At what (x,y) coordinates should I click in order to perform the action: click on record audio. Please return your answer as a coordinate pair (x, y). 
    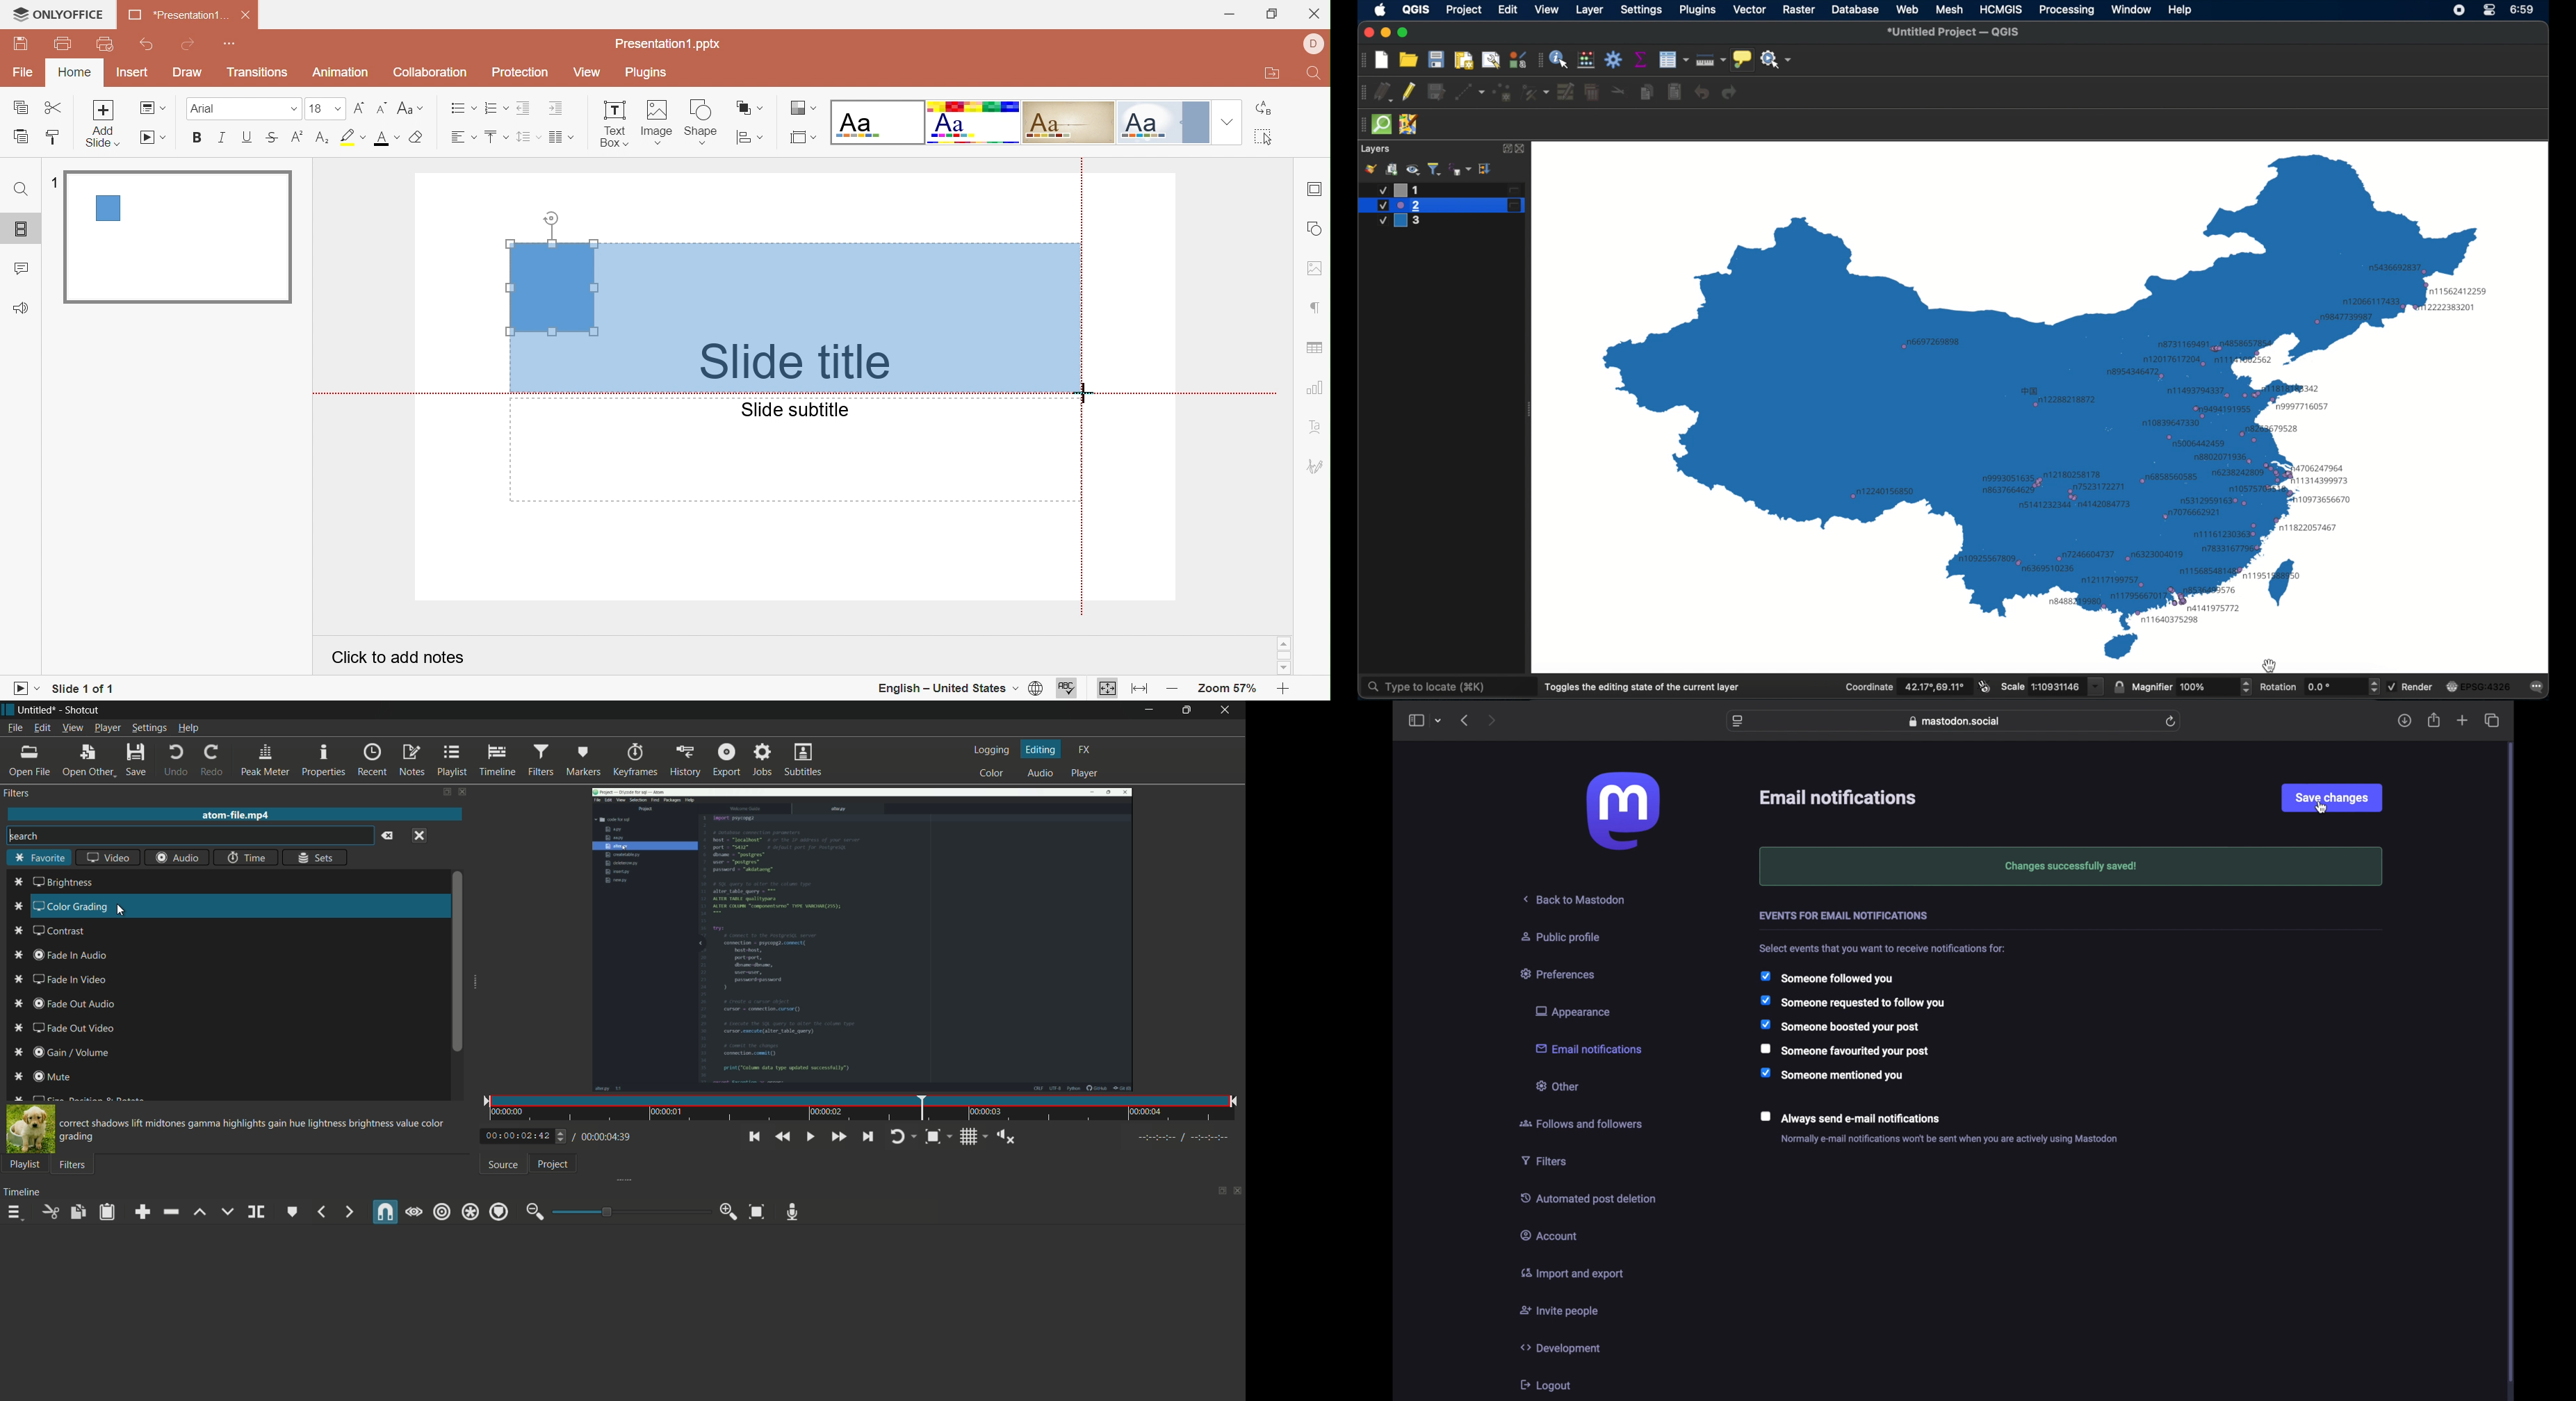
    Looking at the image, I should click on (793, 1212).